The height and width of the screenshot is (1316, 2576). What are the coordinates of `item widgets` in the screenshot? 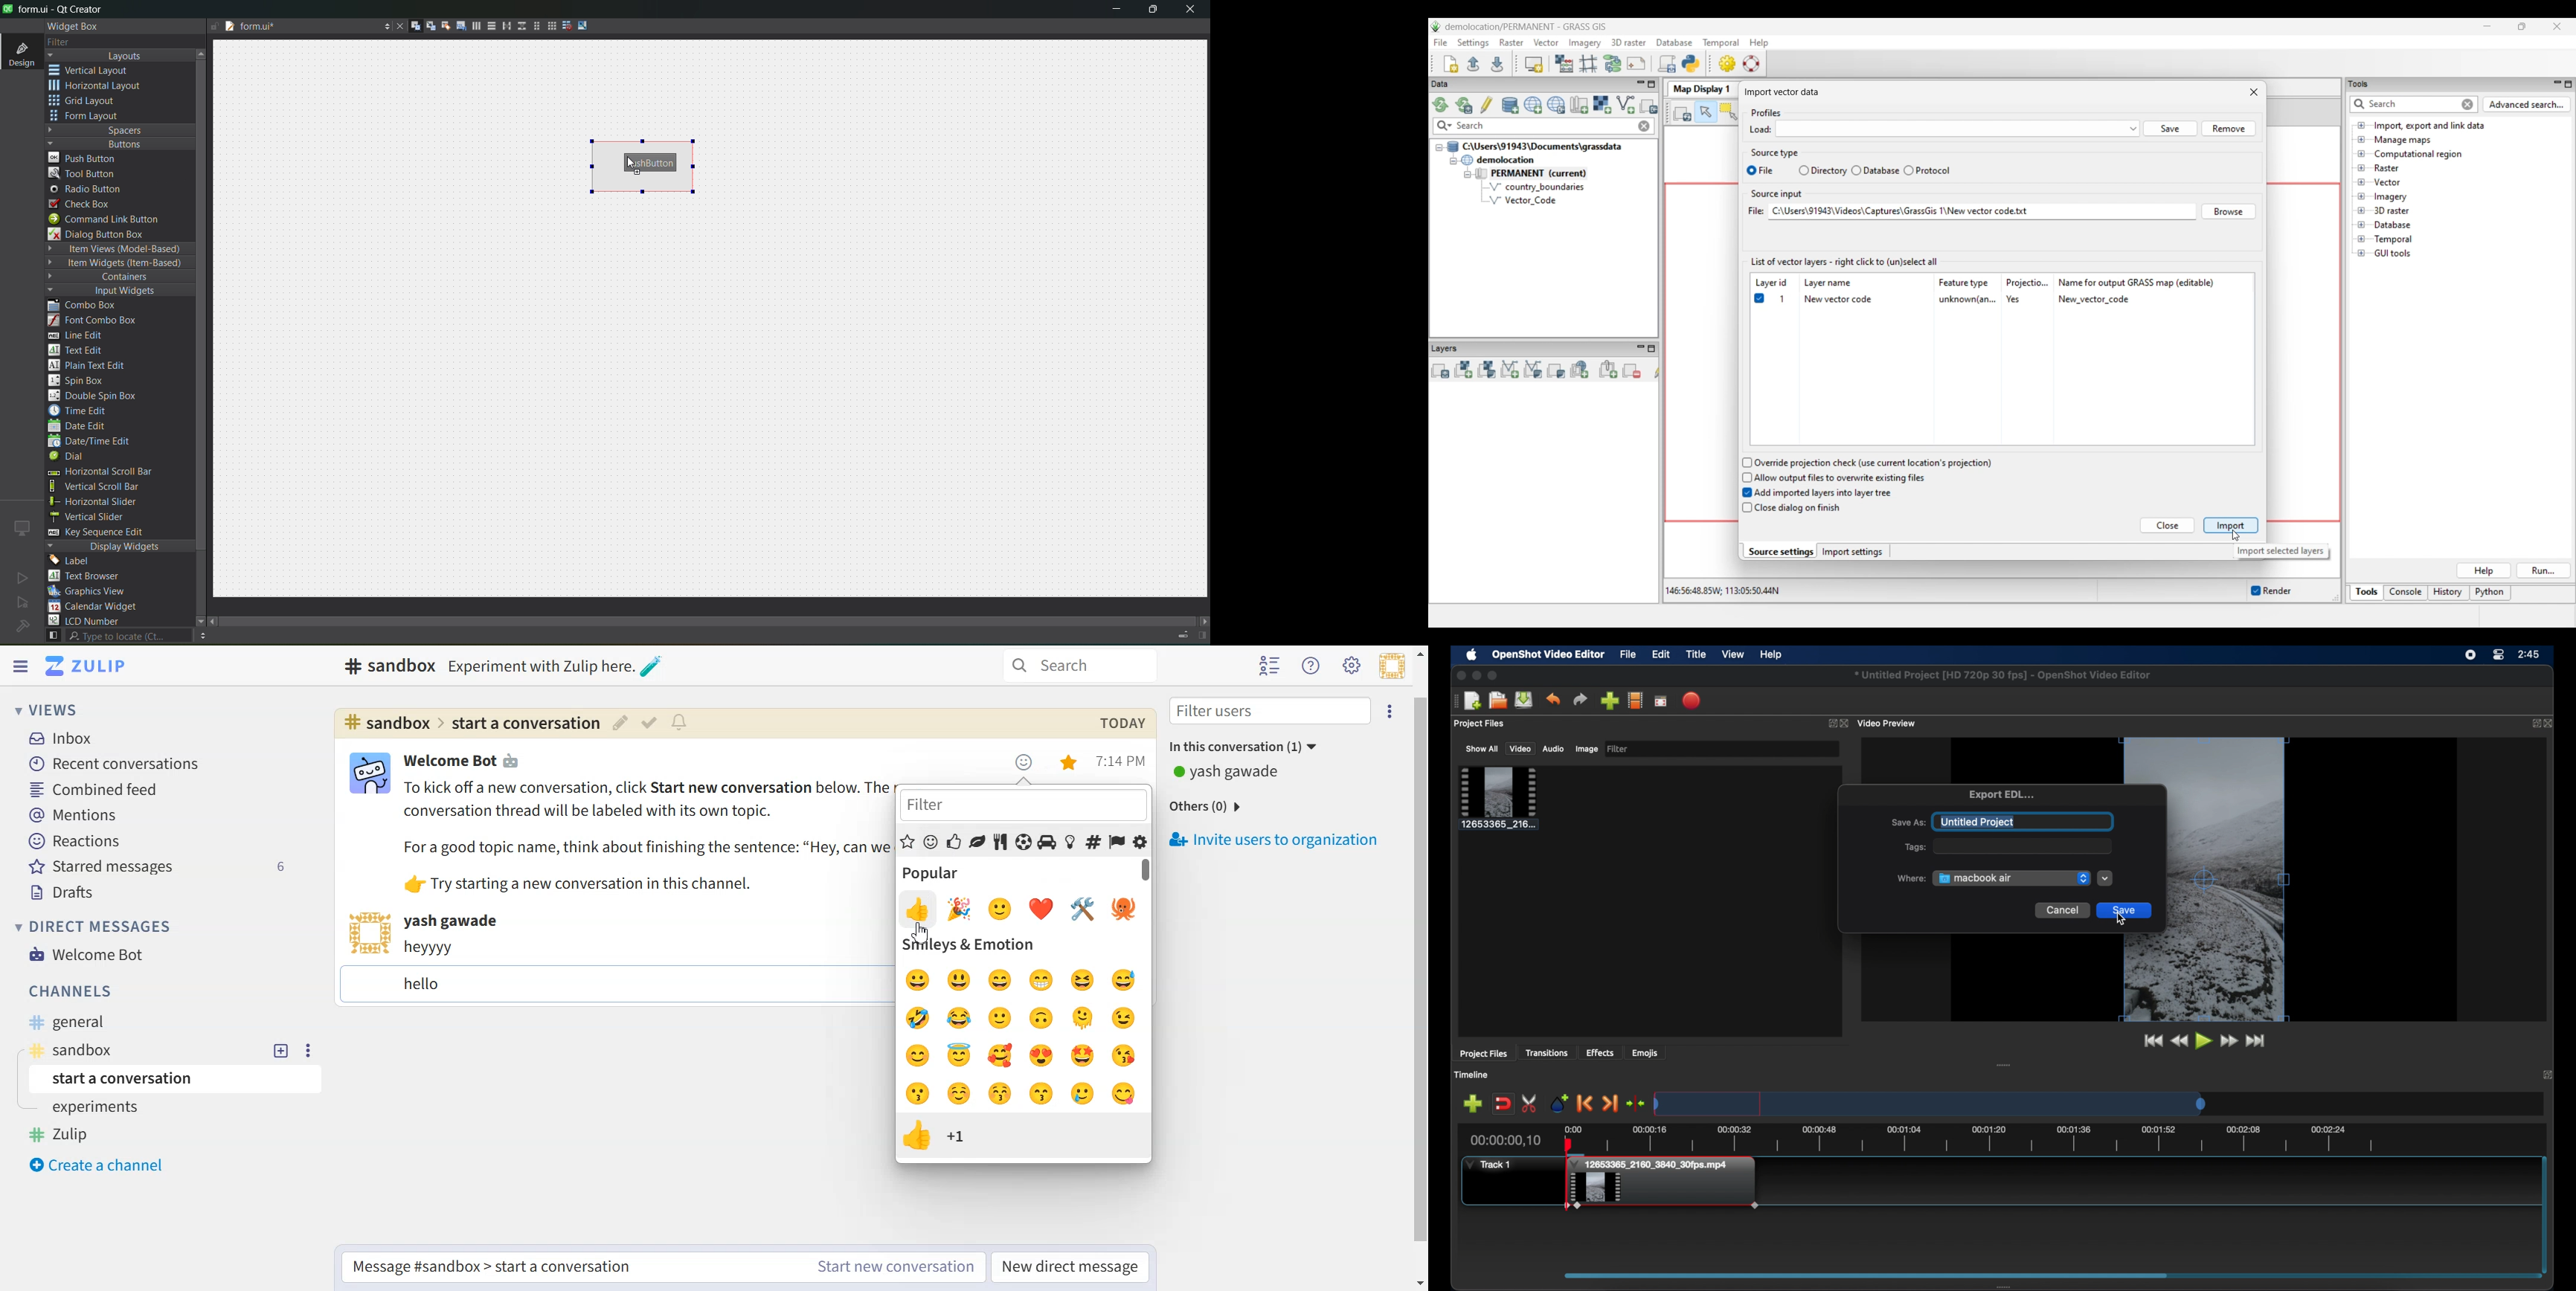 It's located at (117, 263).